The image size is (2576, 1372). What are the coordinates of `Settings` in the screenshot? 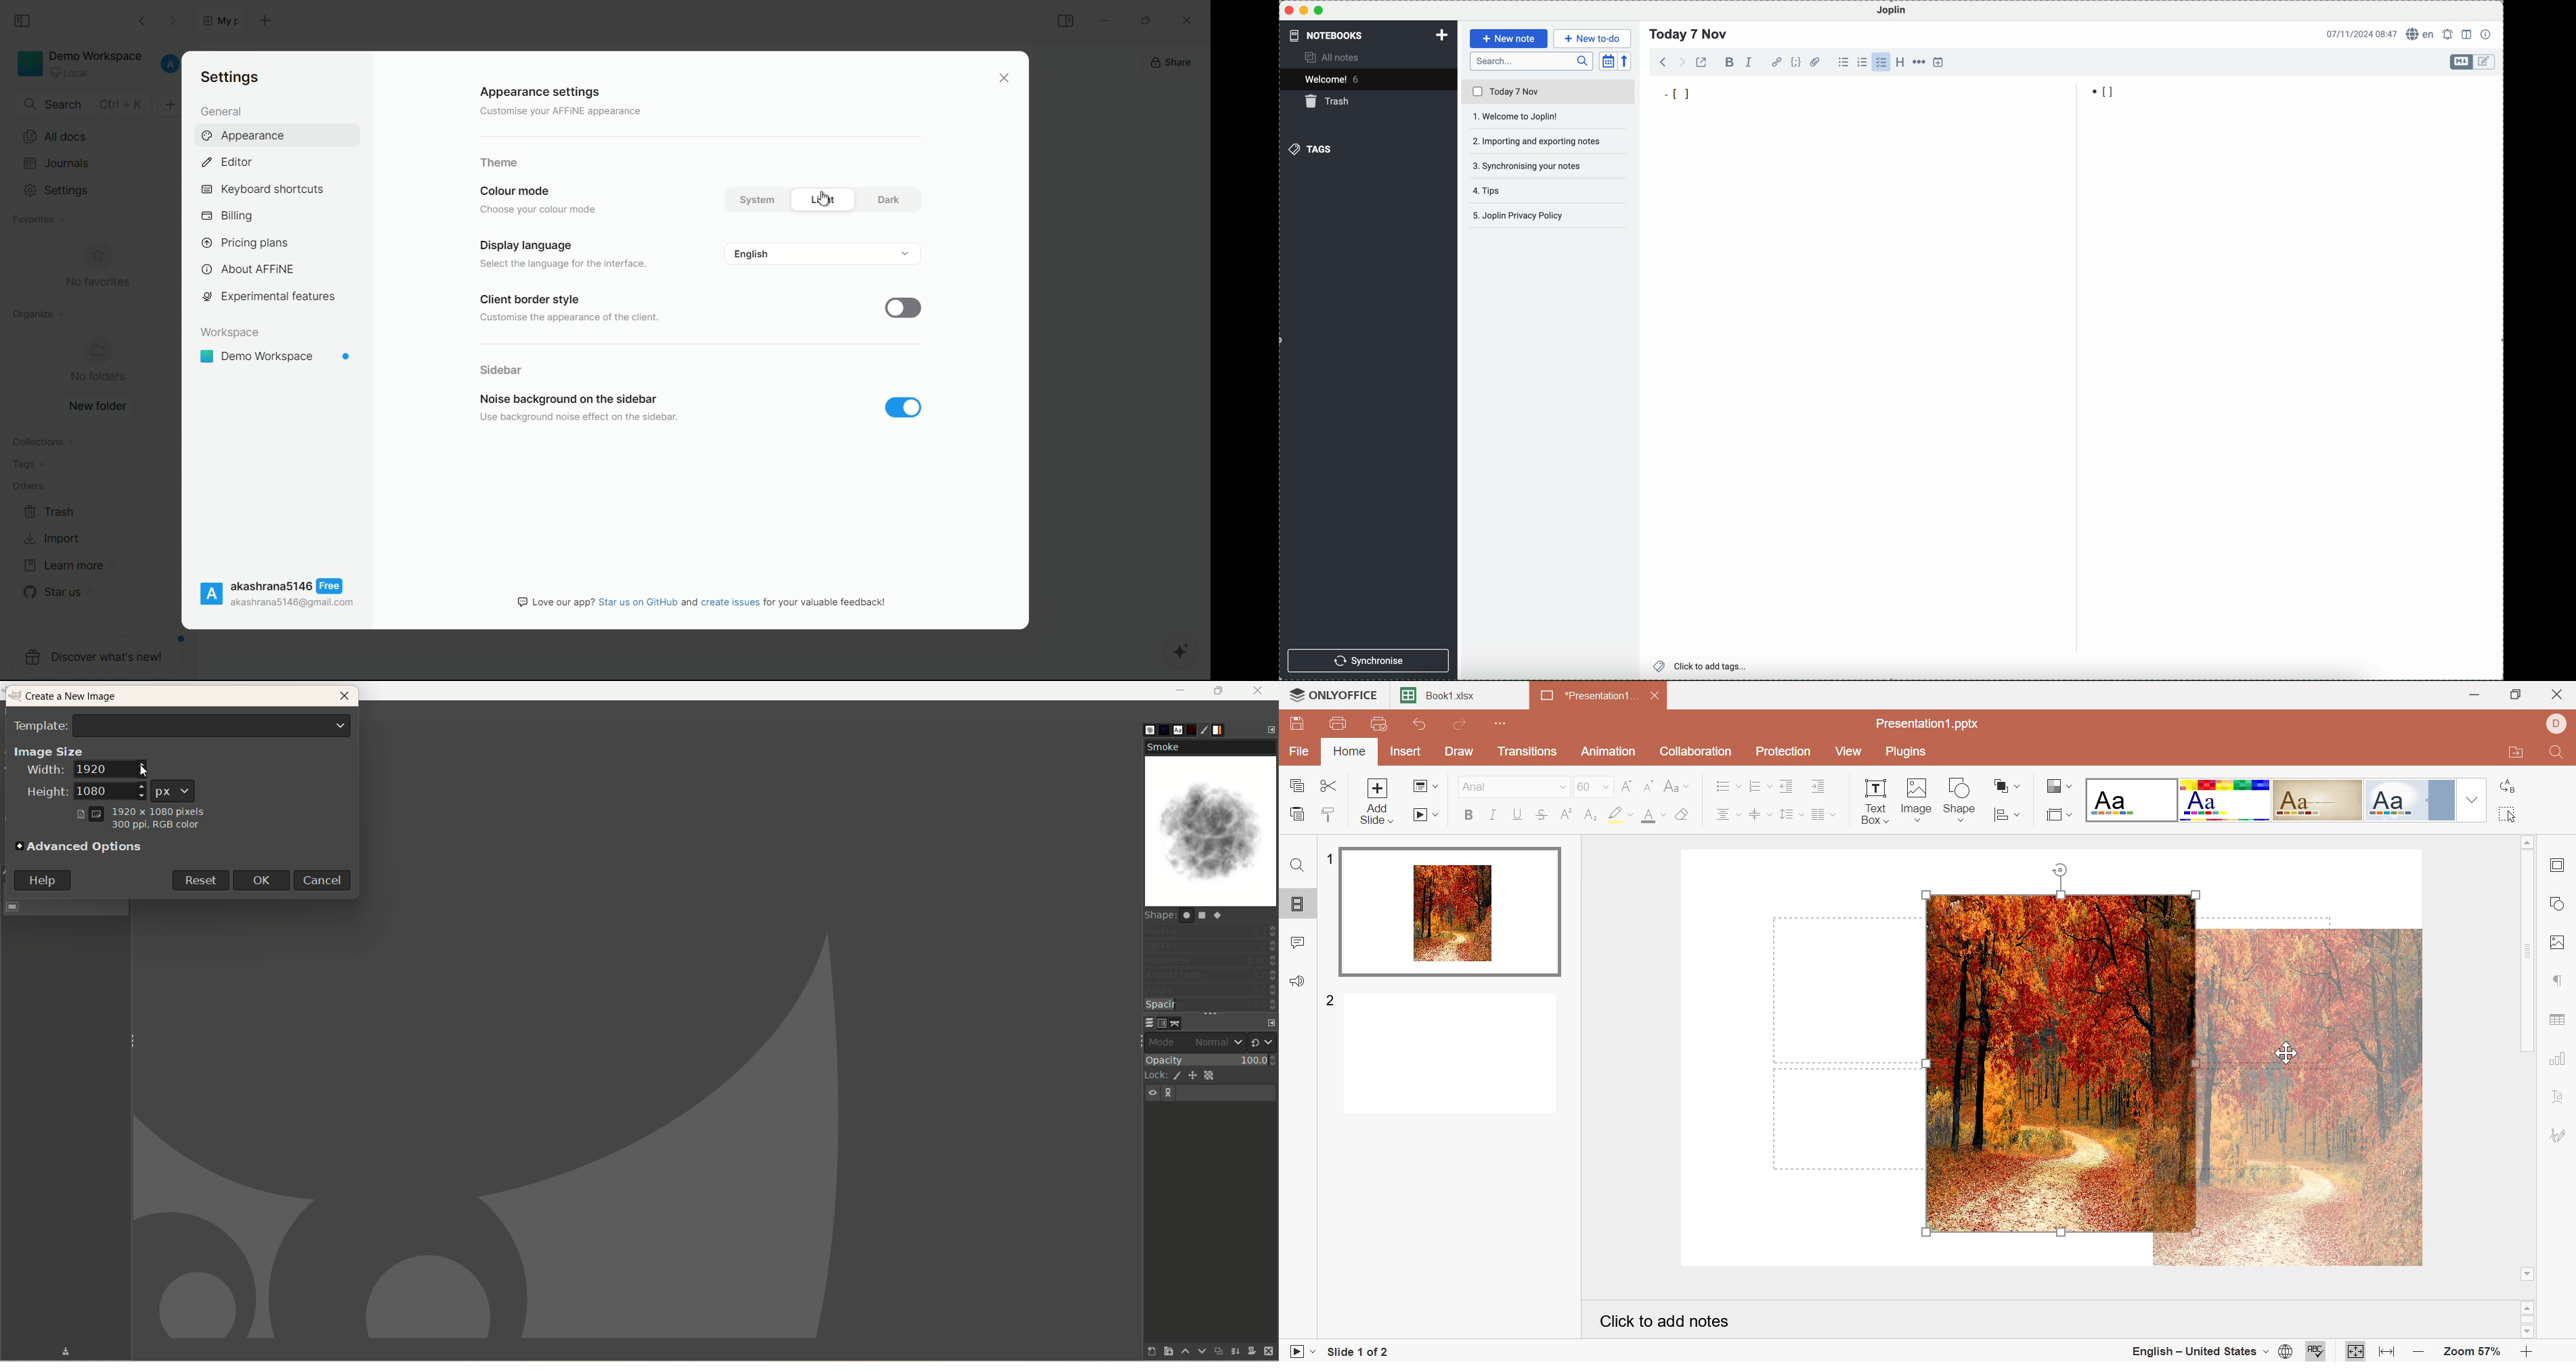 It's located at (229, 76).